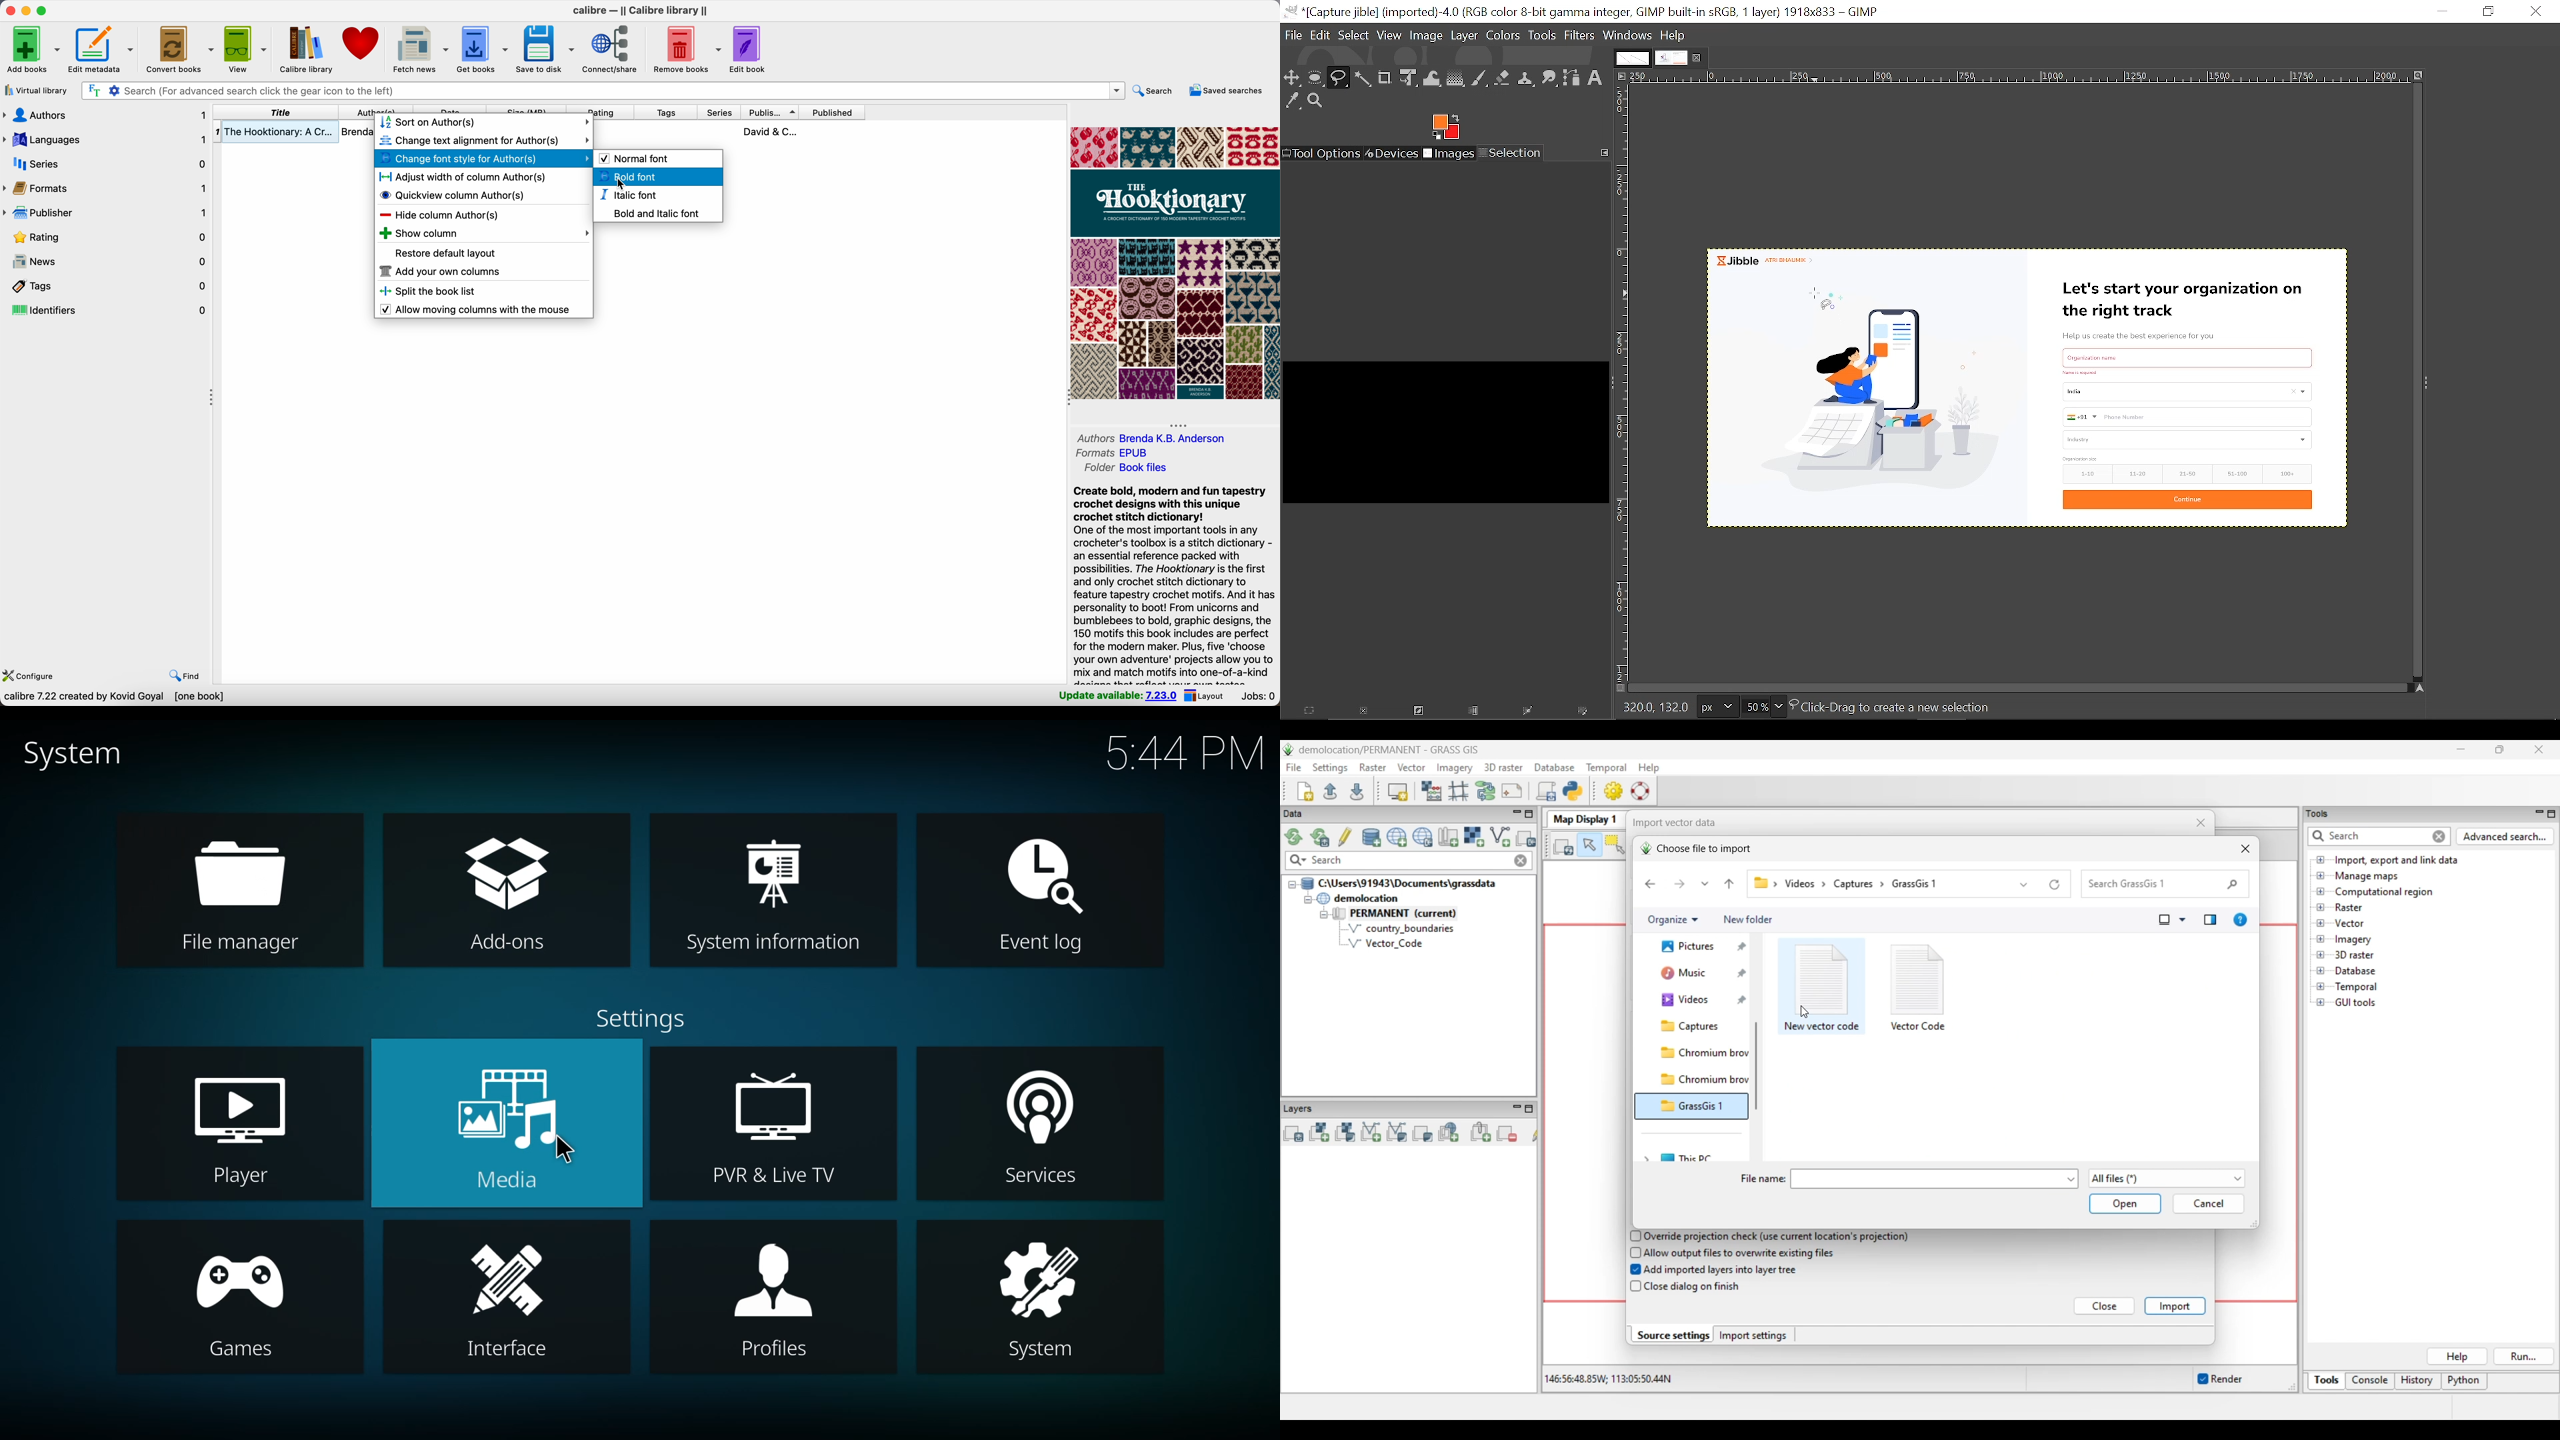  I want to click on system, so click(1036, 1277).